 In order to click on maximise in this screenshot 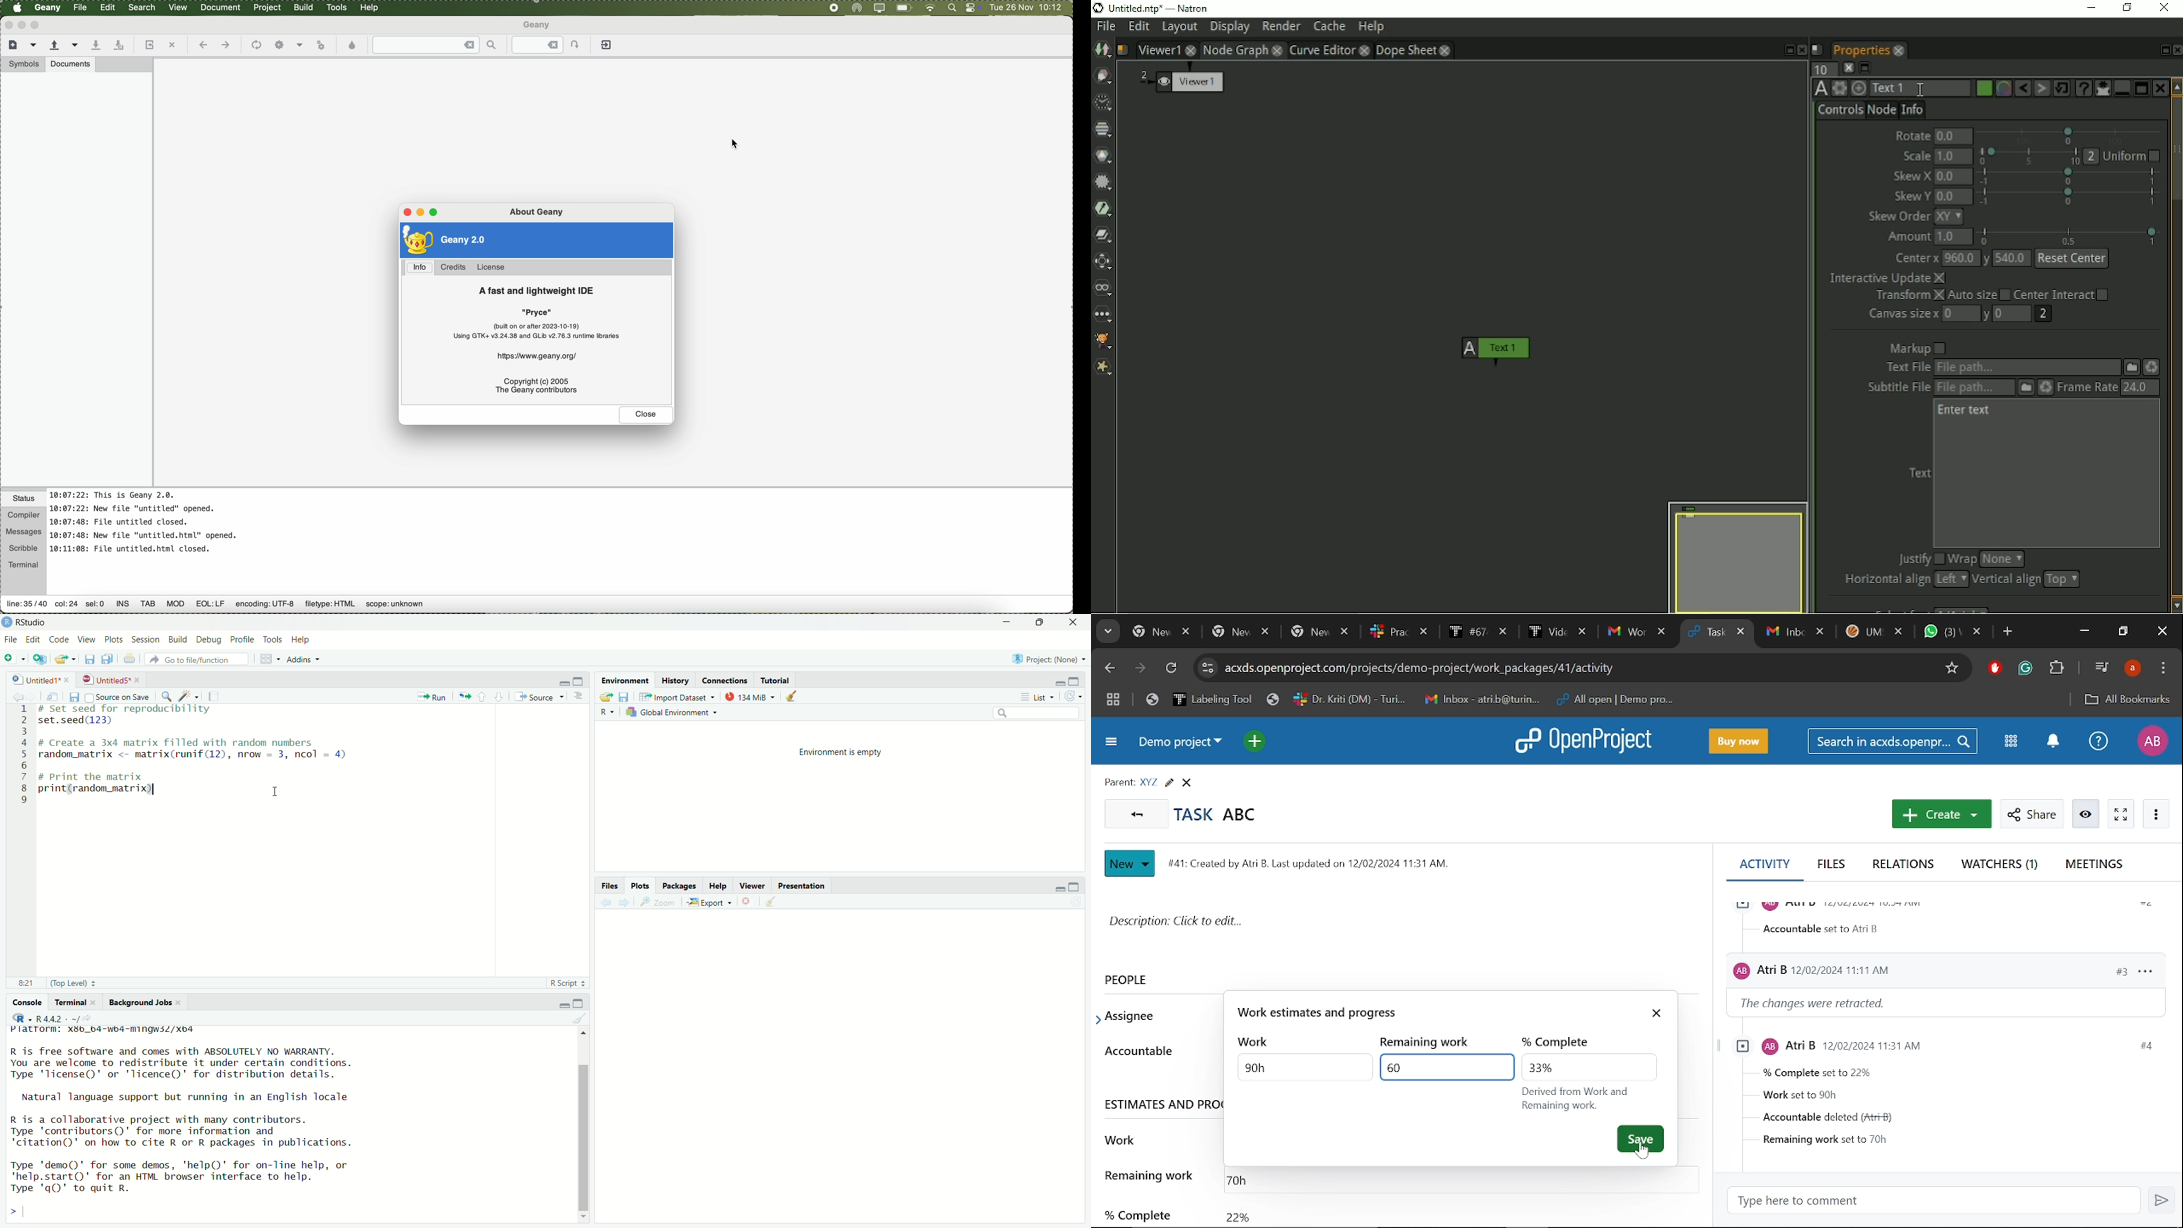, I will do `click(580, 1004)`.